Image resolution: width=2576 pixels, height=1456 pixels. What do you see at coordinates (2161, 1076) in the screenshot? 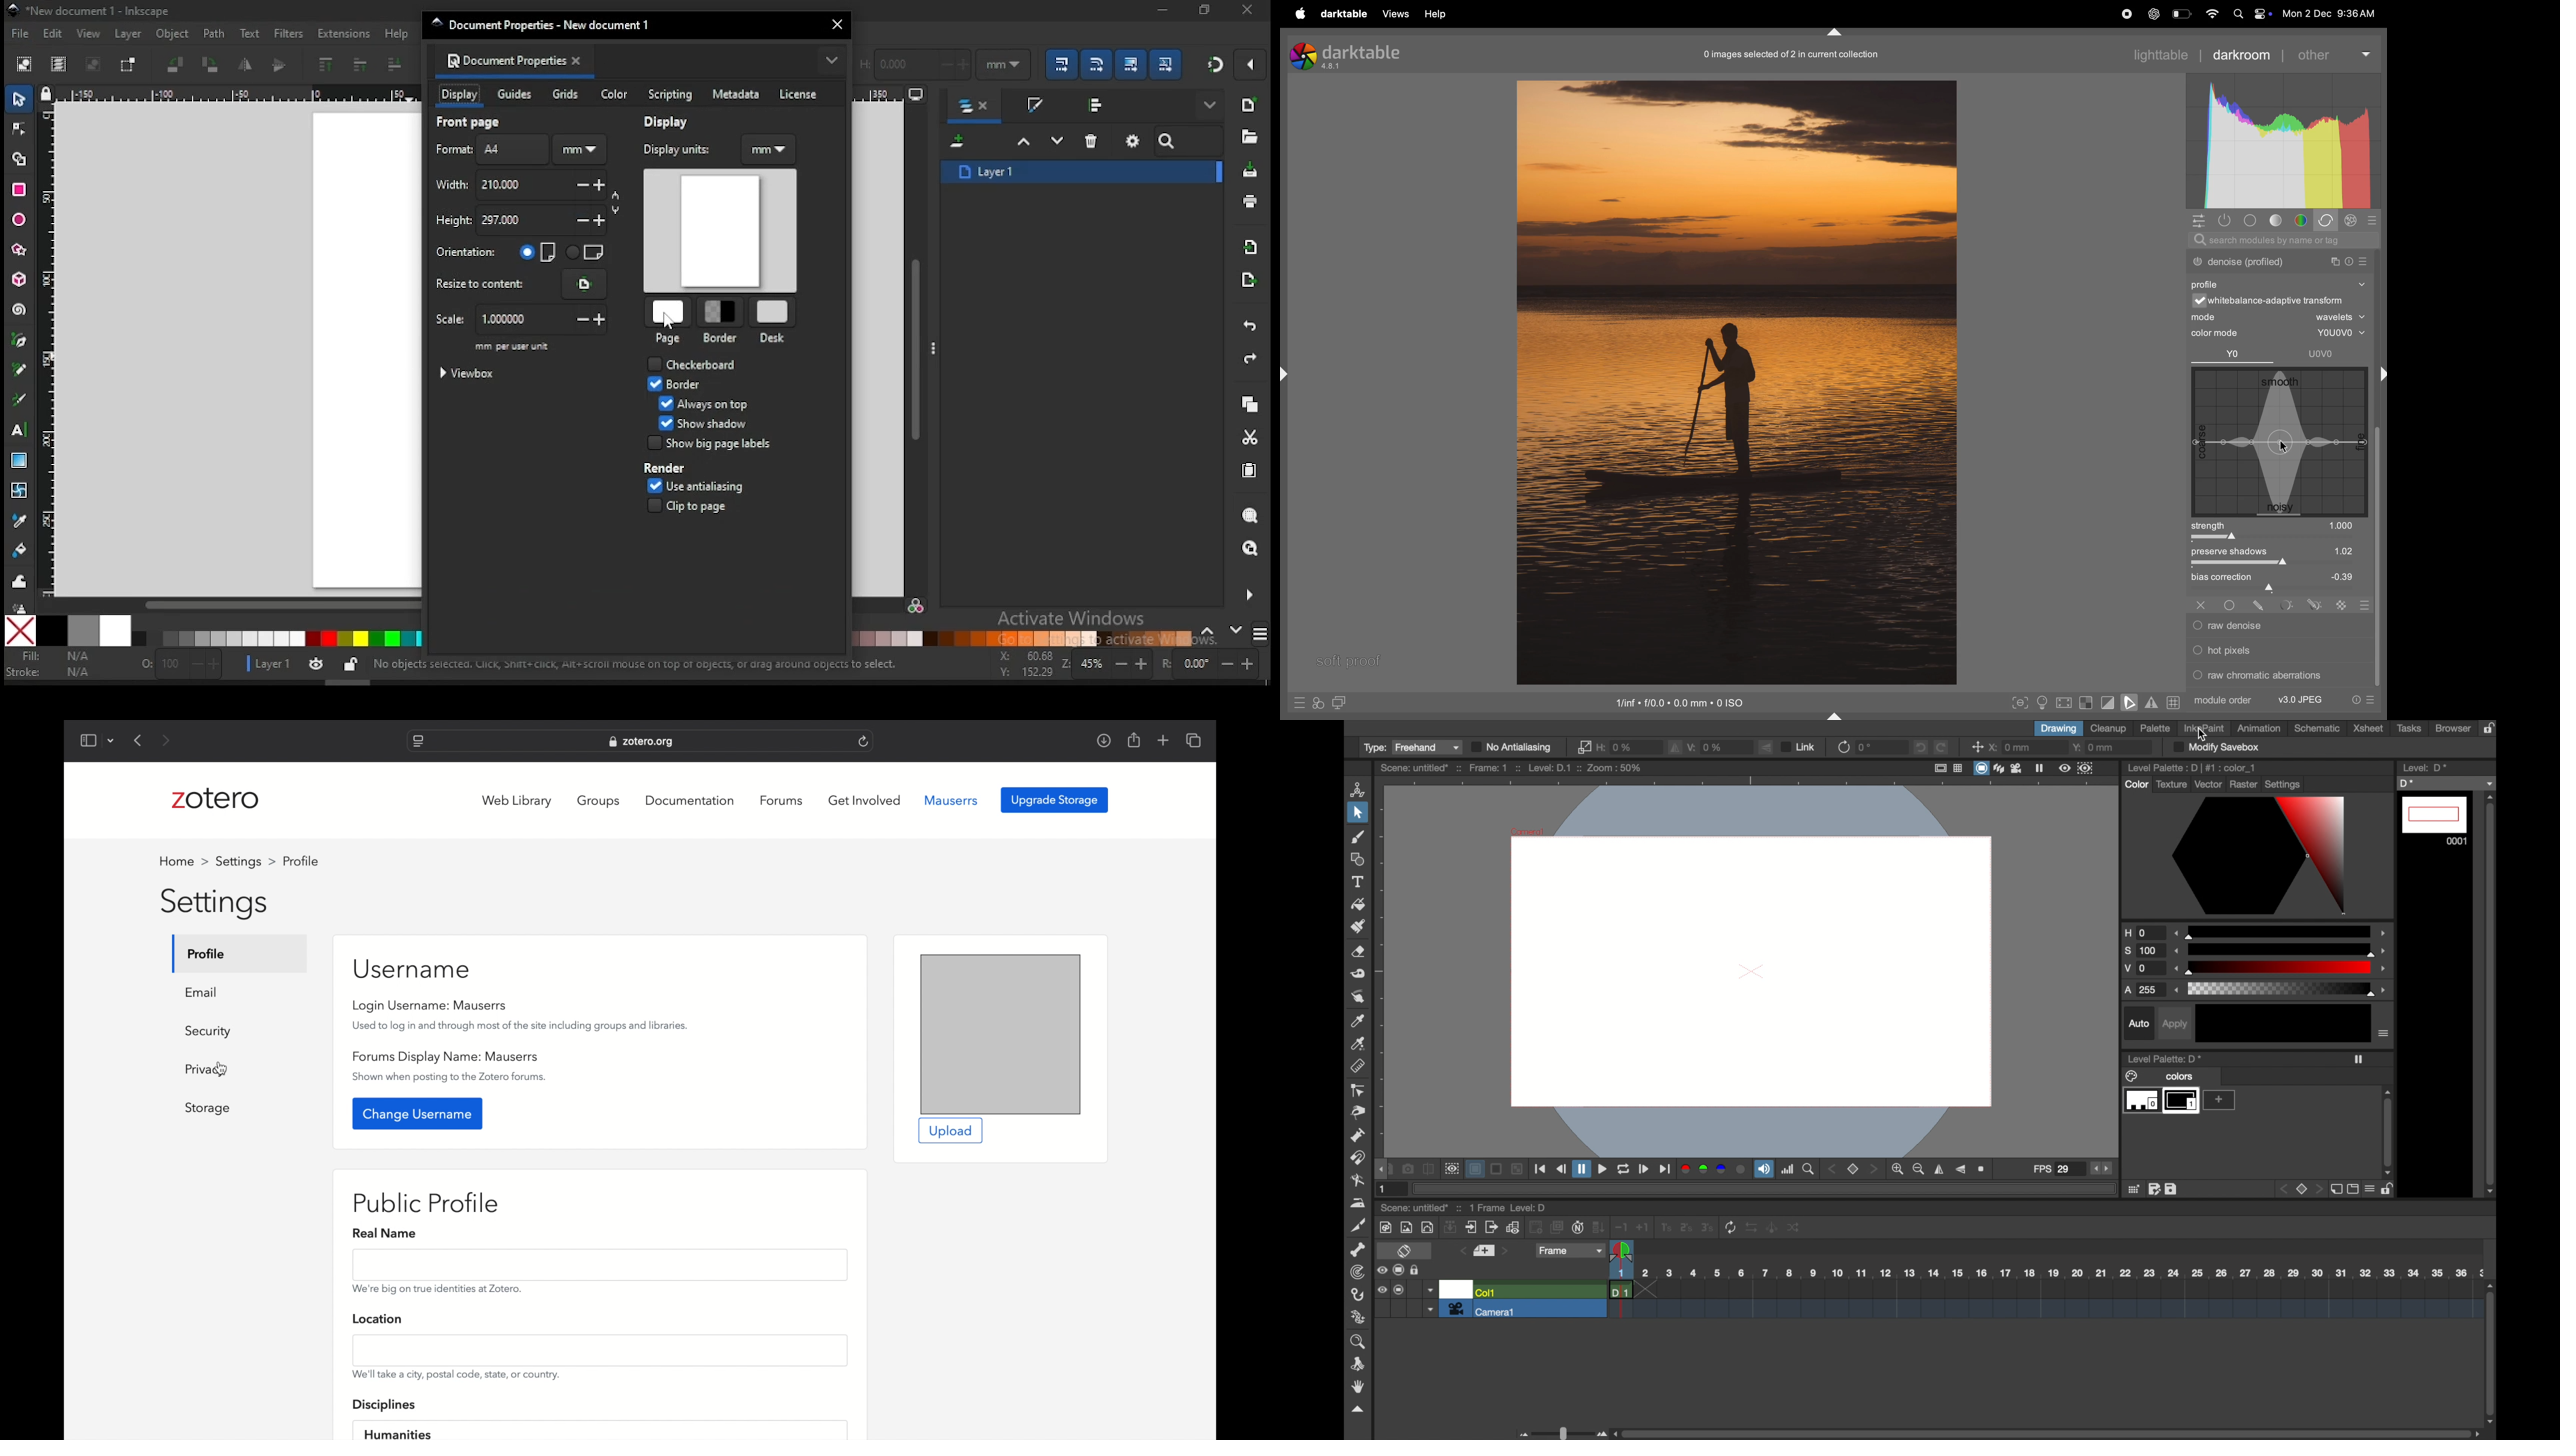
I see `colors` at bounding box center [2161, 1076].